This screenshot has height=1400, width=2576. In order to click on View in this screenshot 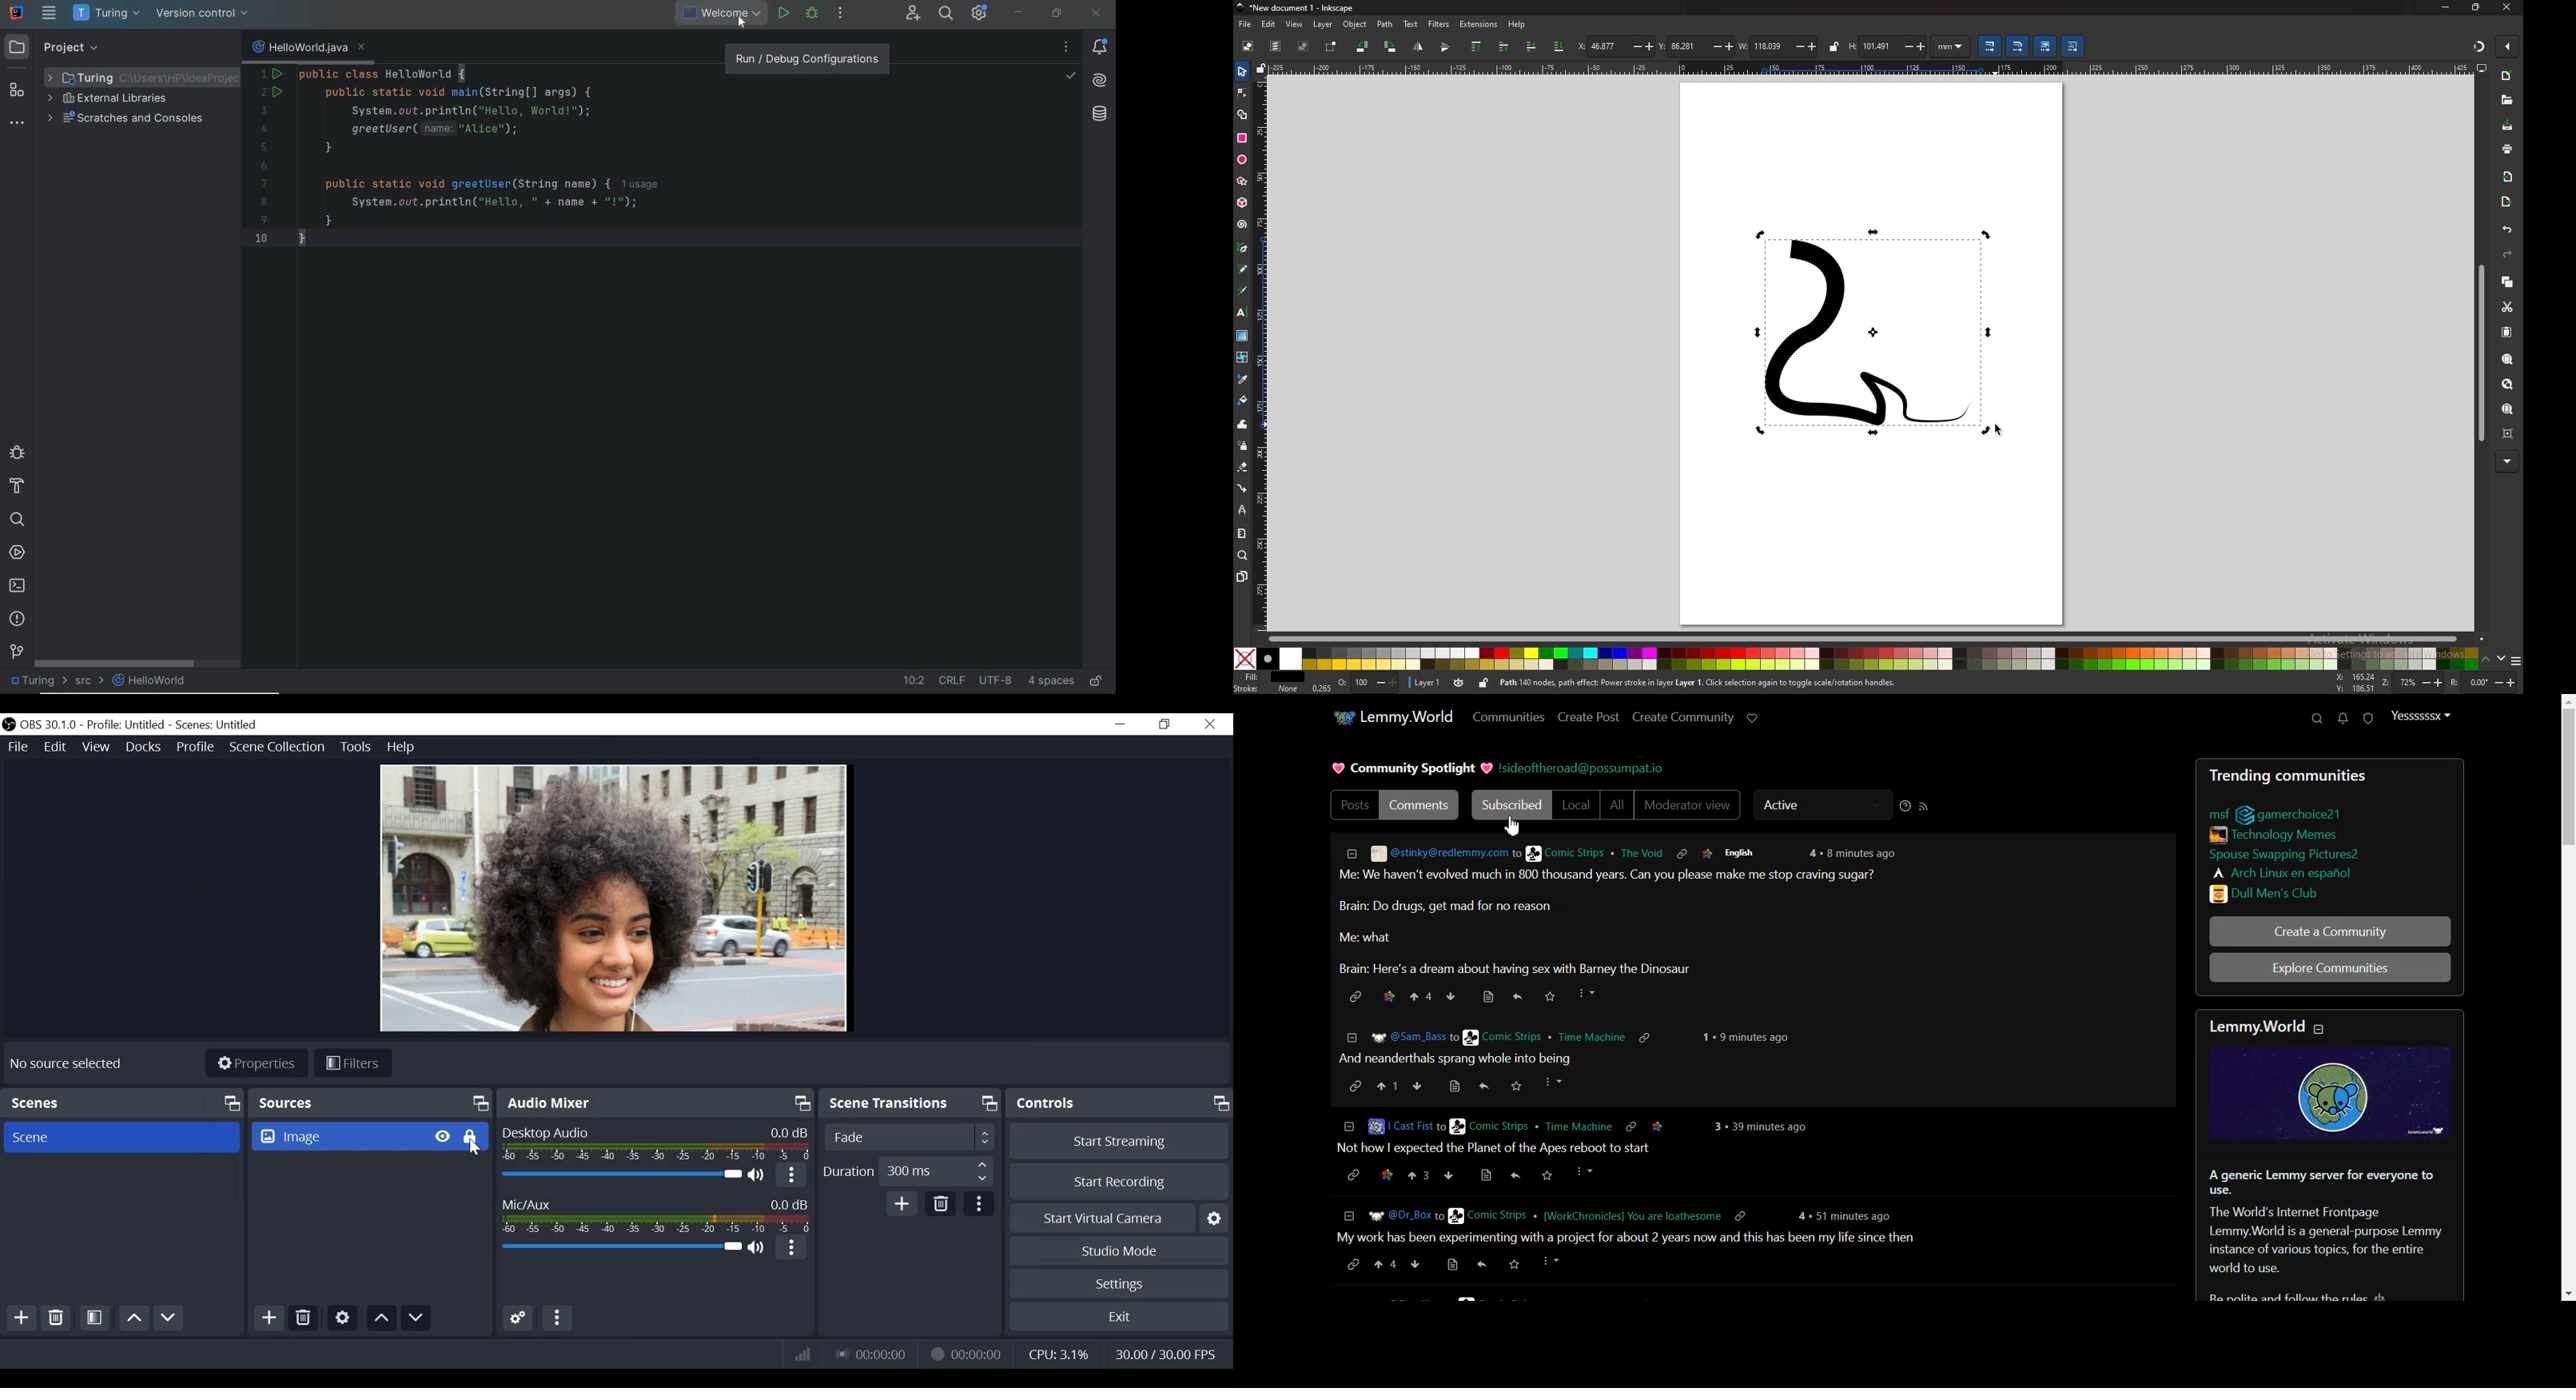, I will do `click(98, 746)`.